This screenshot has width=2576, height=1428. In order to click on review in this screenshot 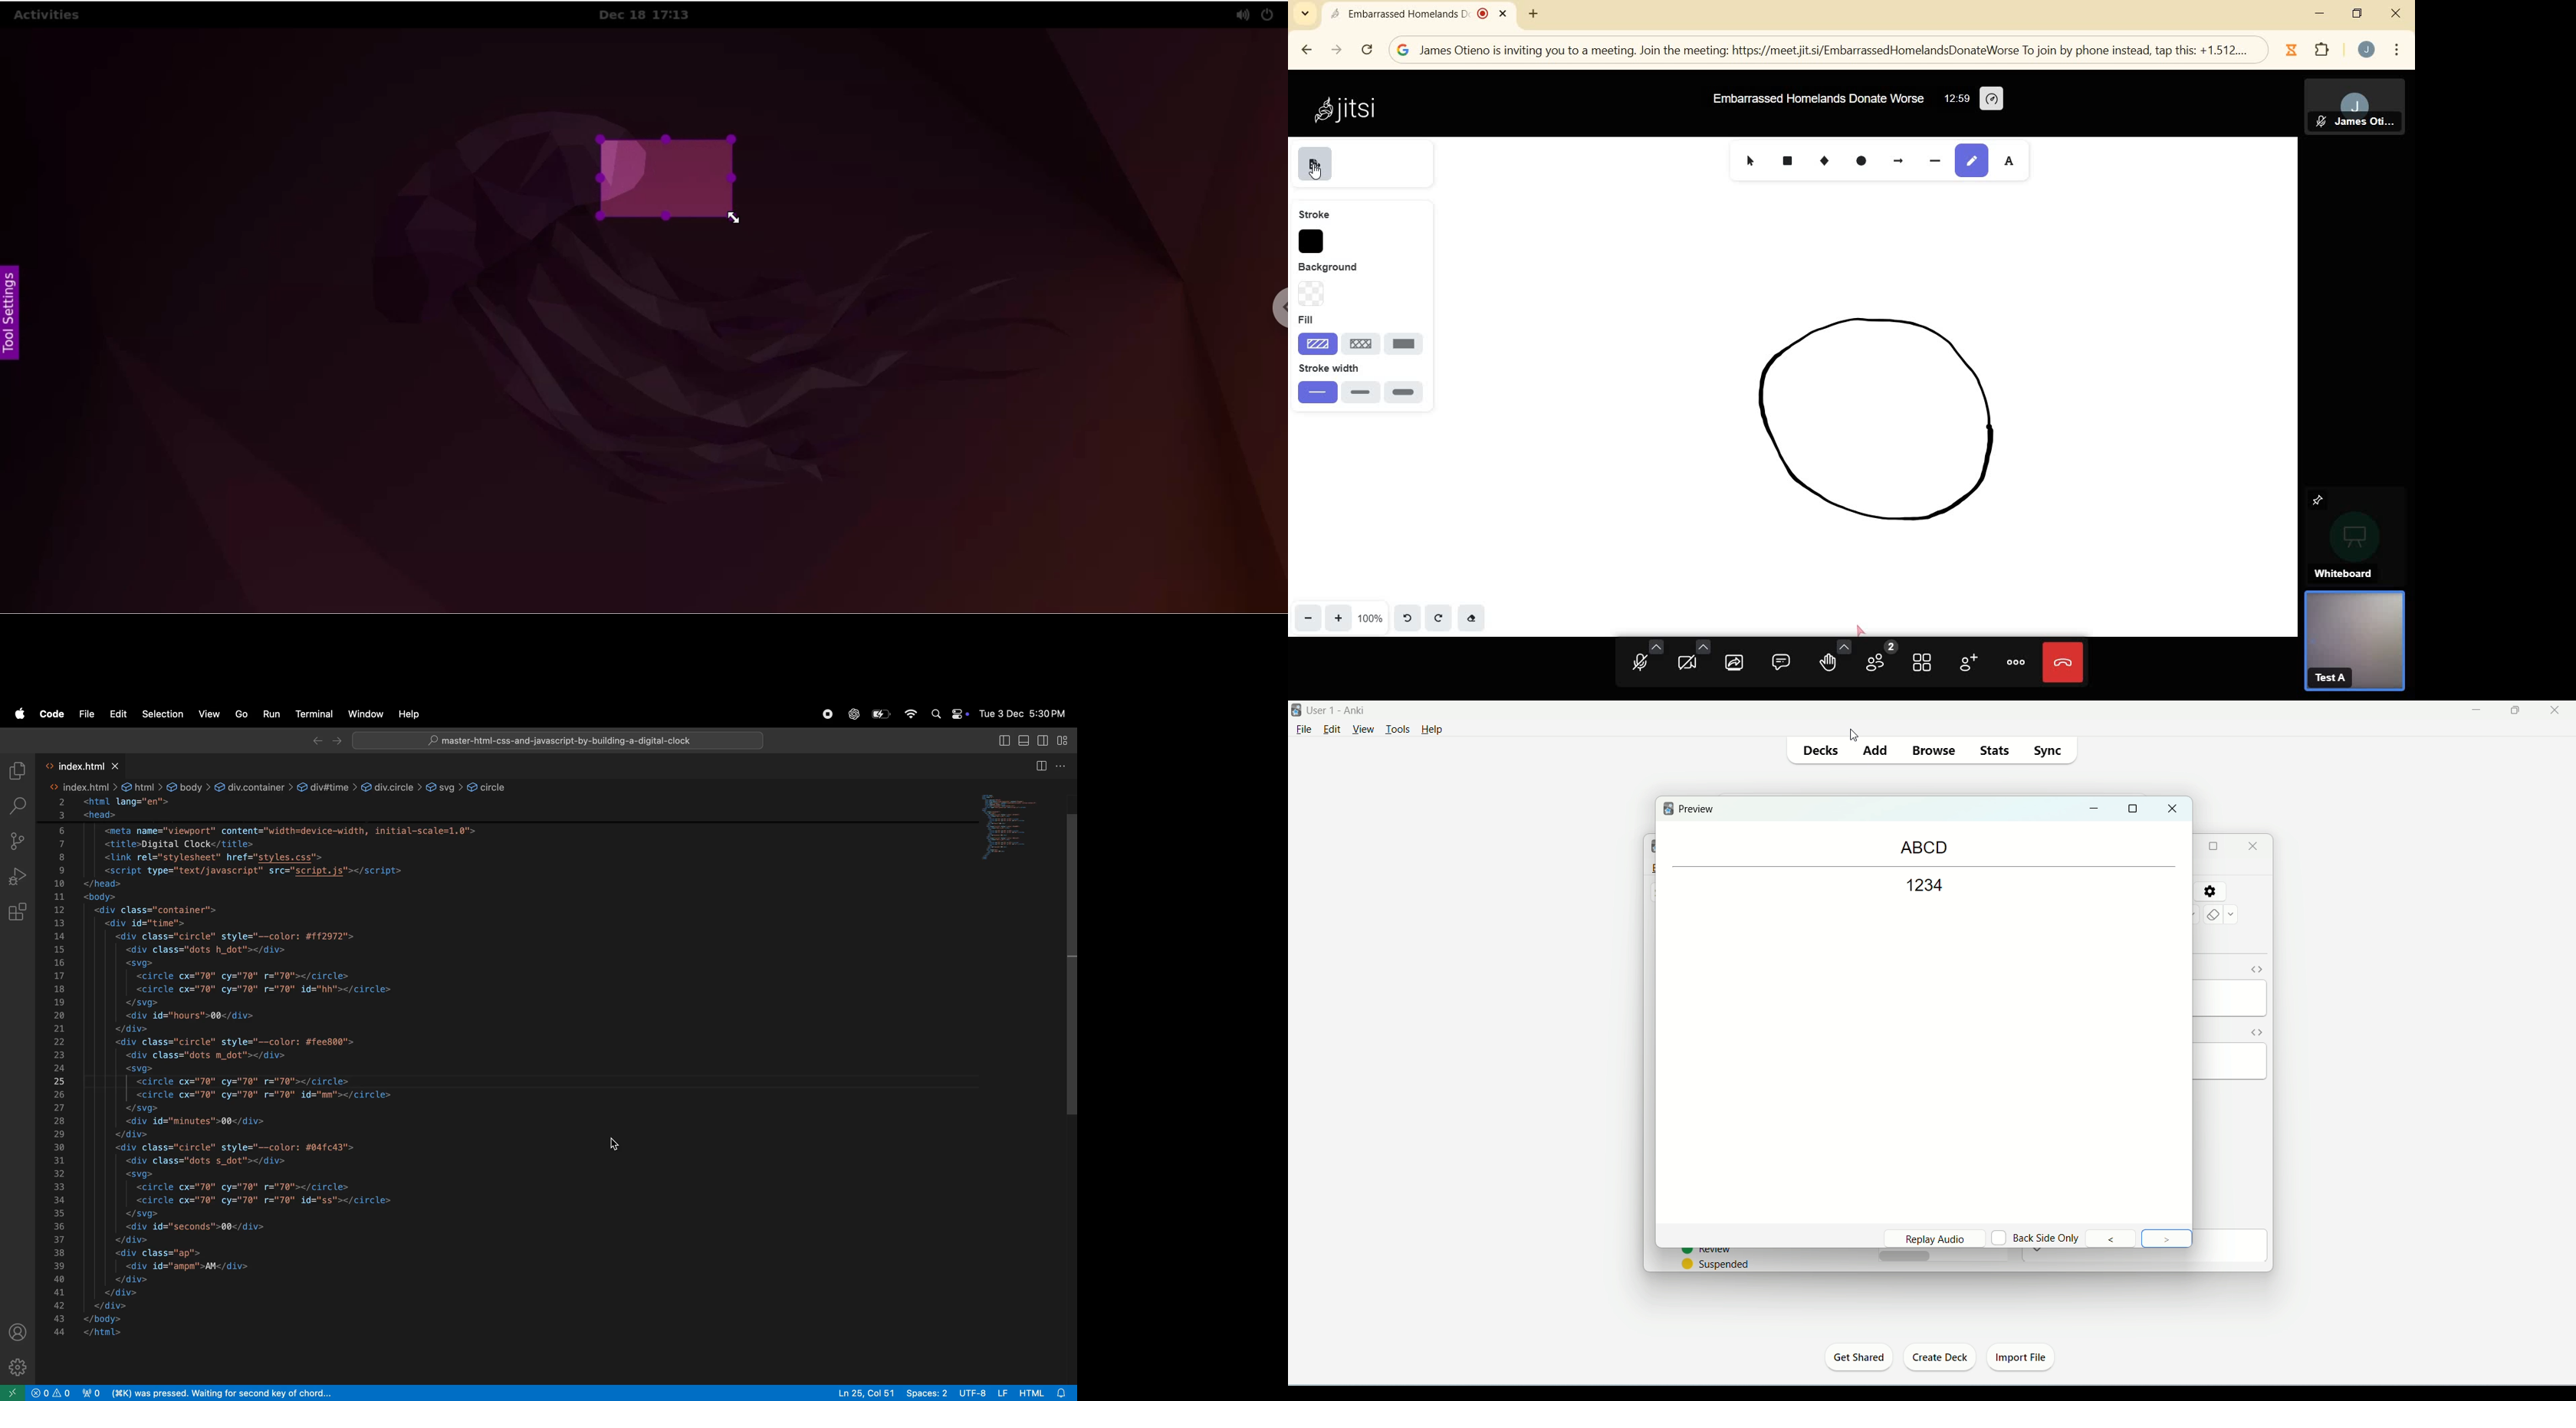, I will do `click(1707, 1252)`.